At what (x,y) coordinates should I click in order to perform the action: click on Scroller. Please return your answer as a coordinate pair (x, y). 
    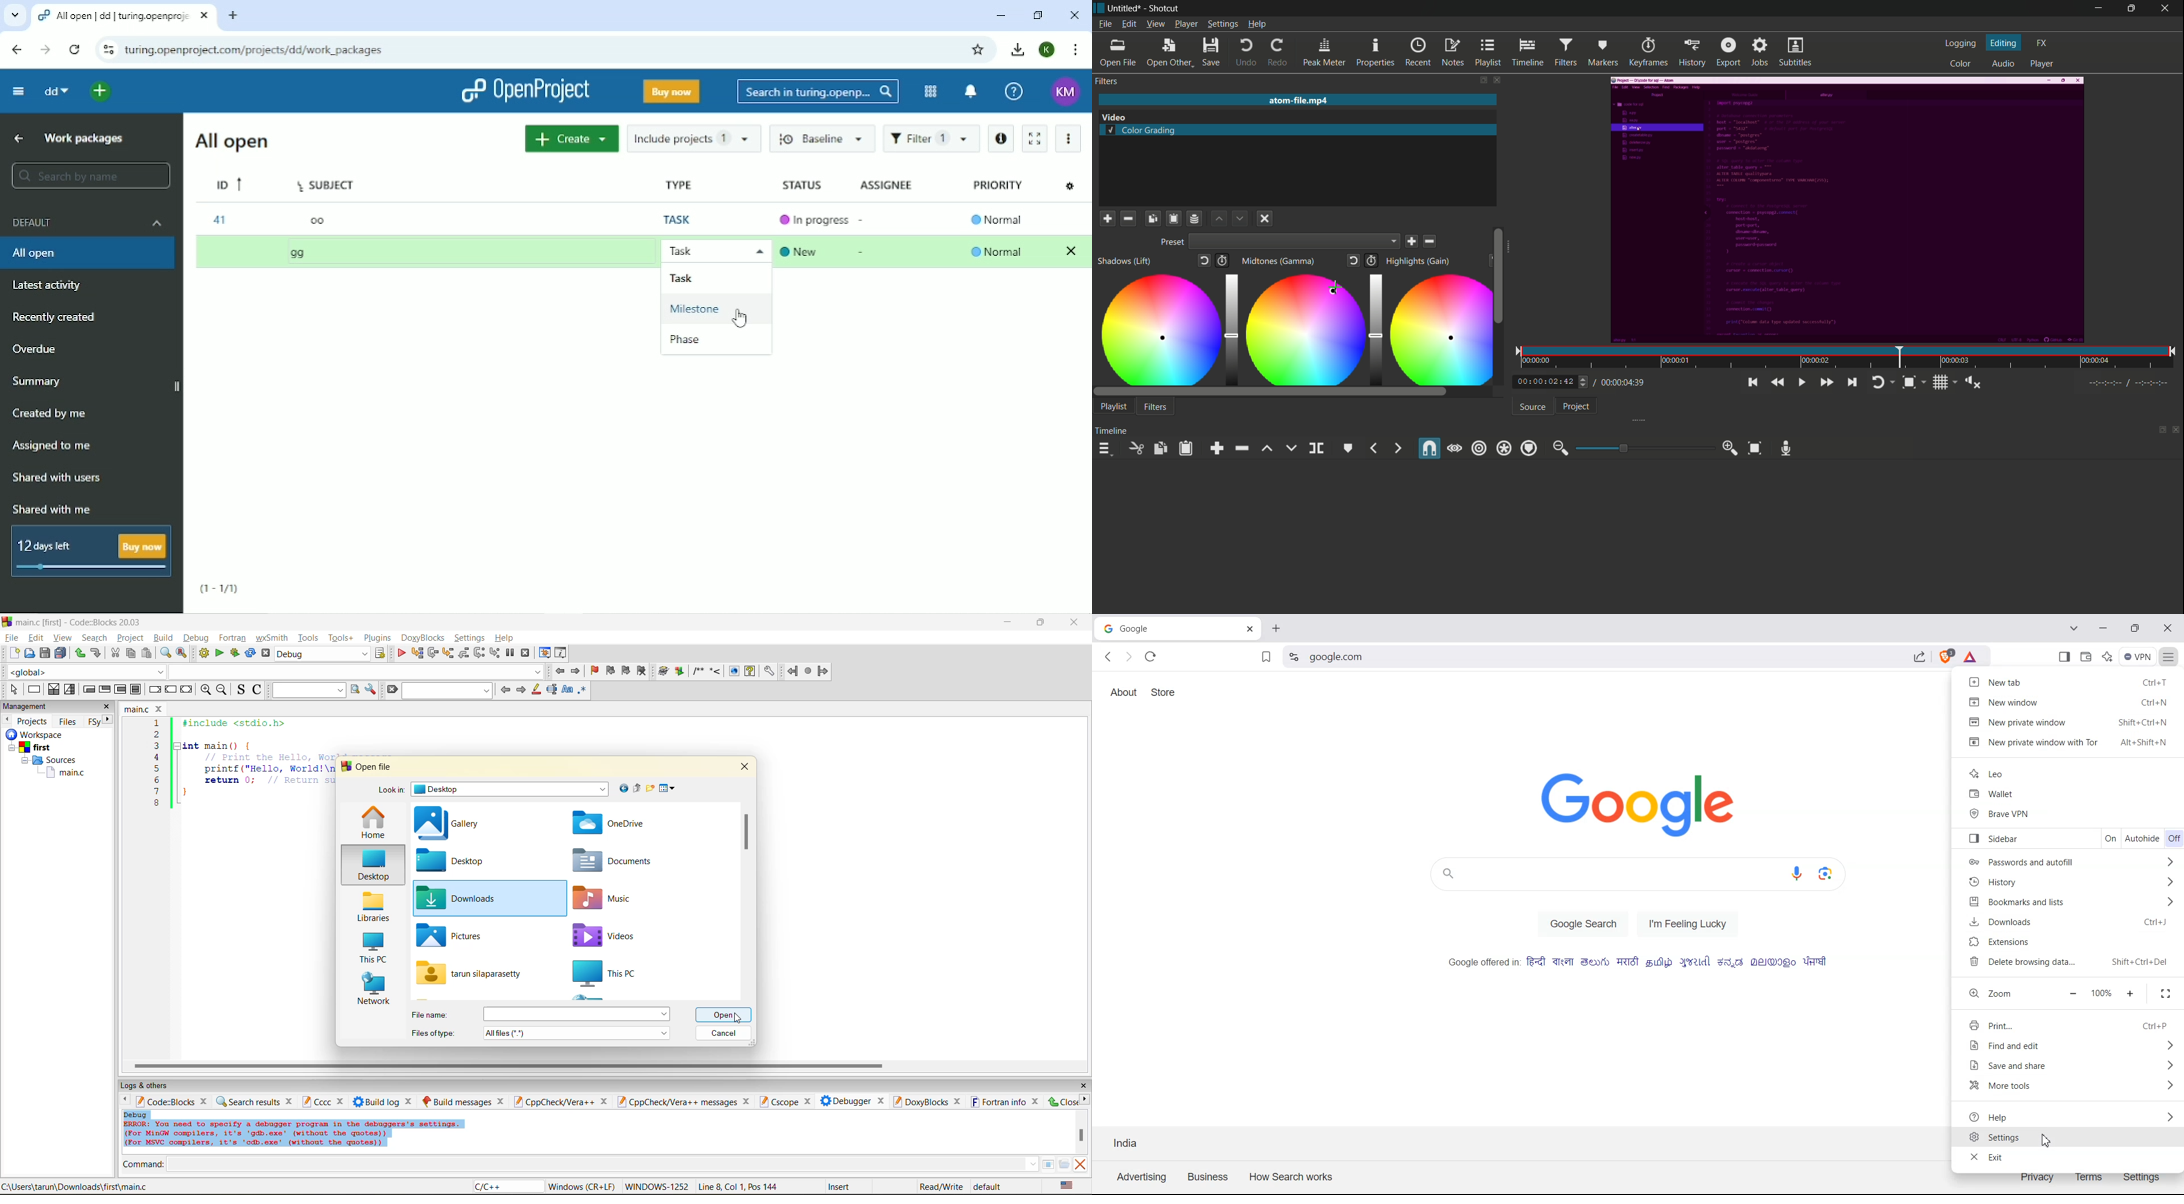
    Looking at the image, I should click on (1498, 277).